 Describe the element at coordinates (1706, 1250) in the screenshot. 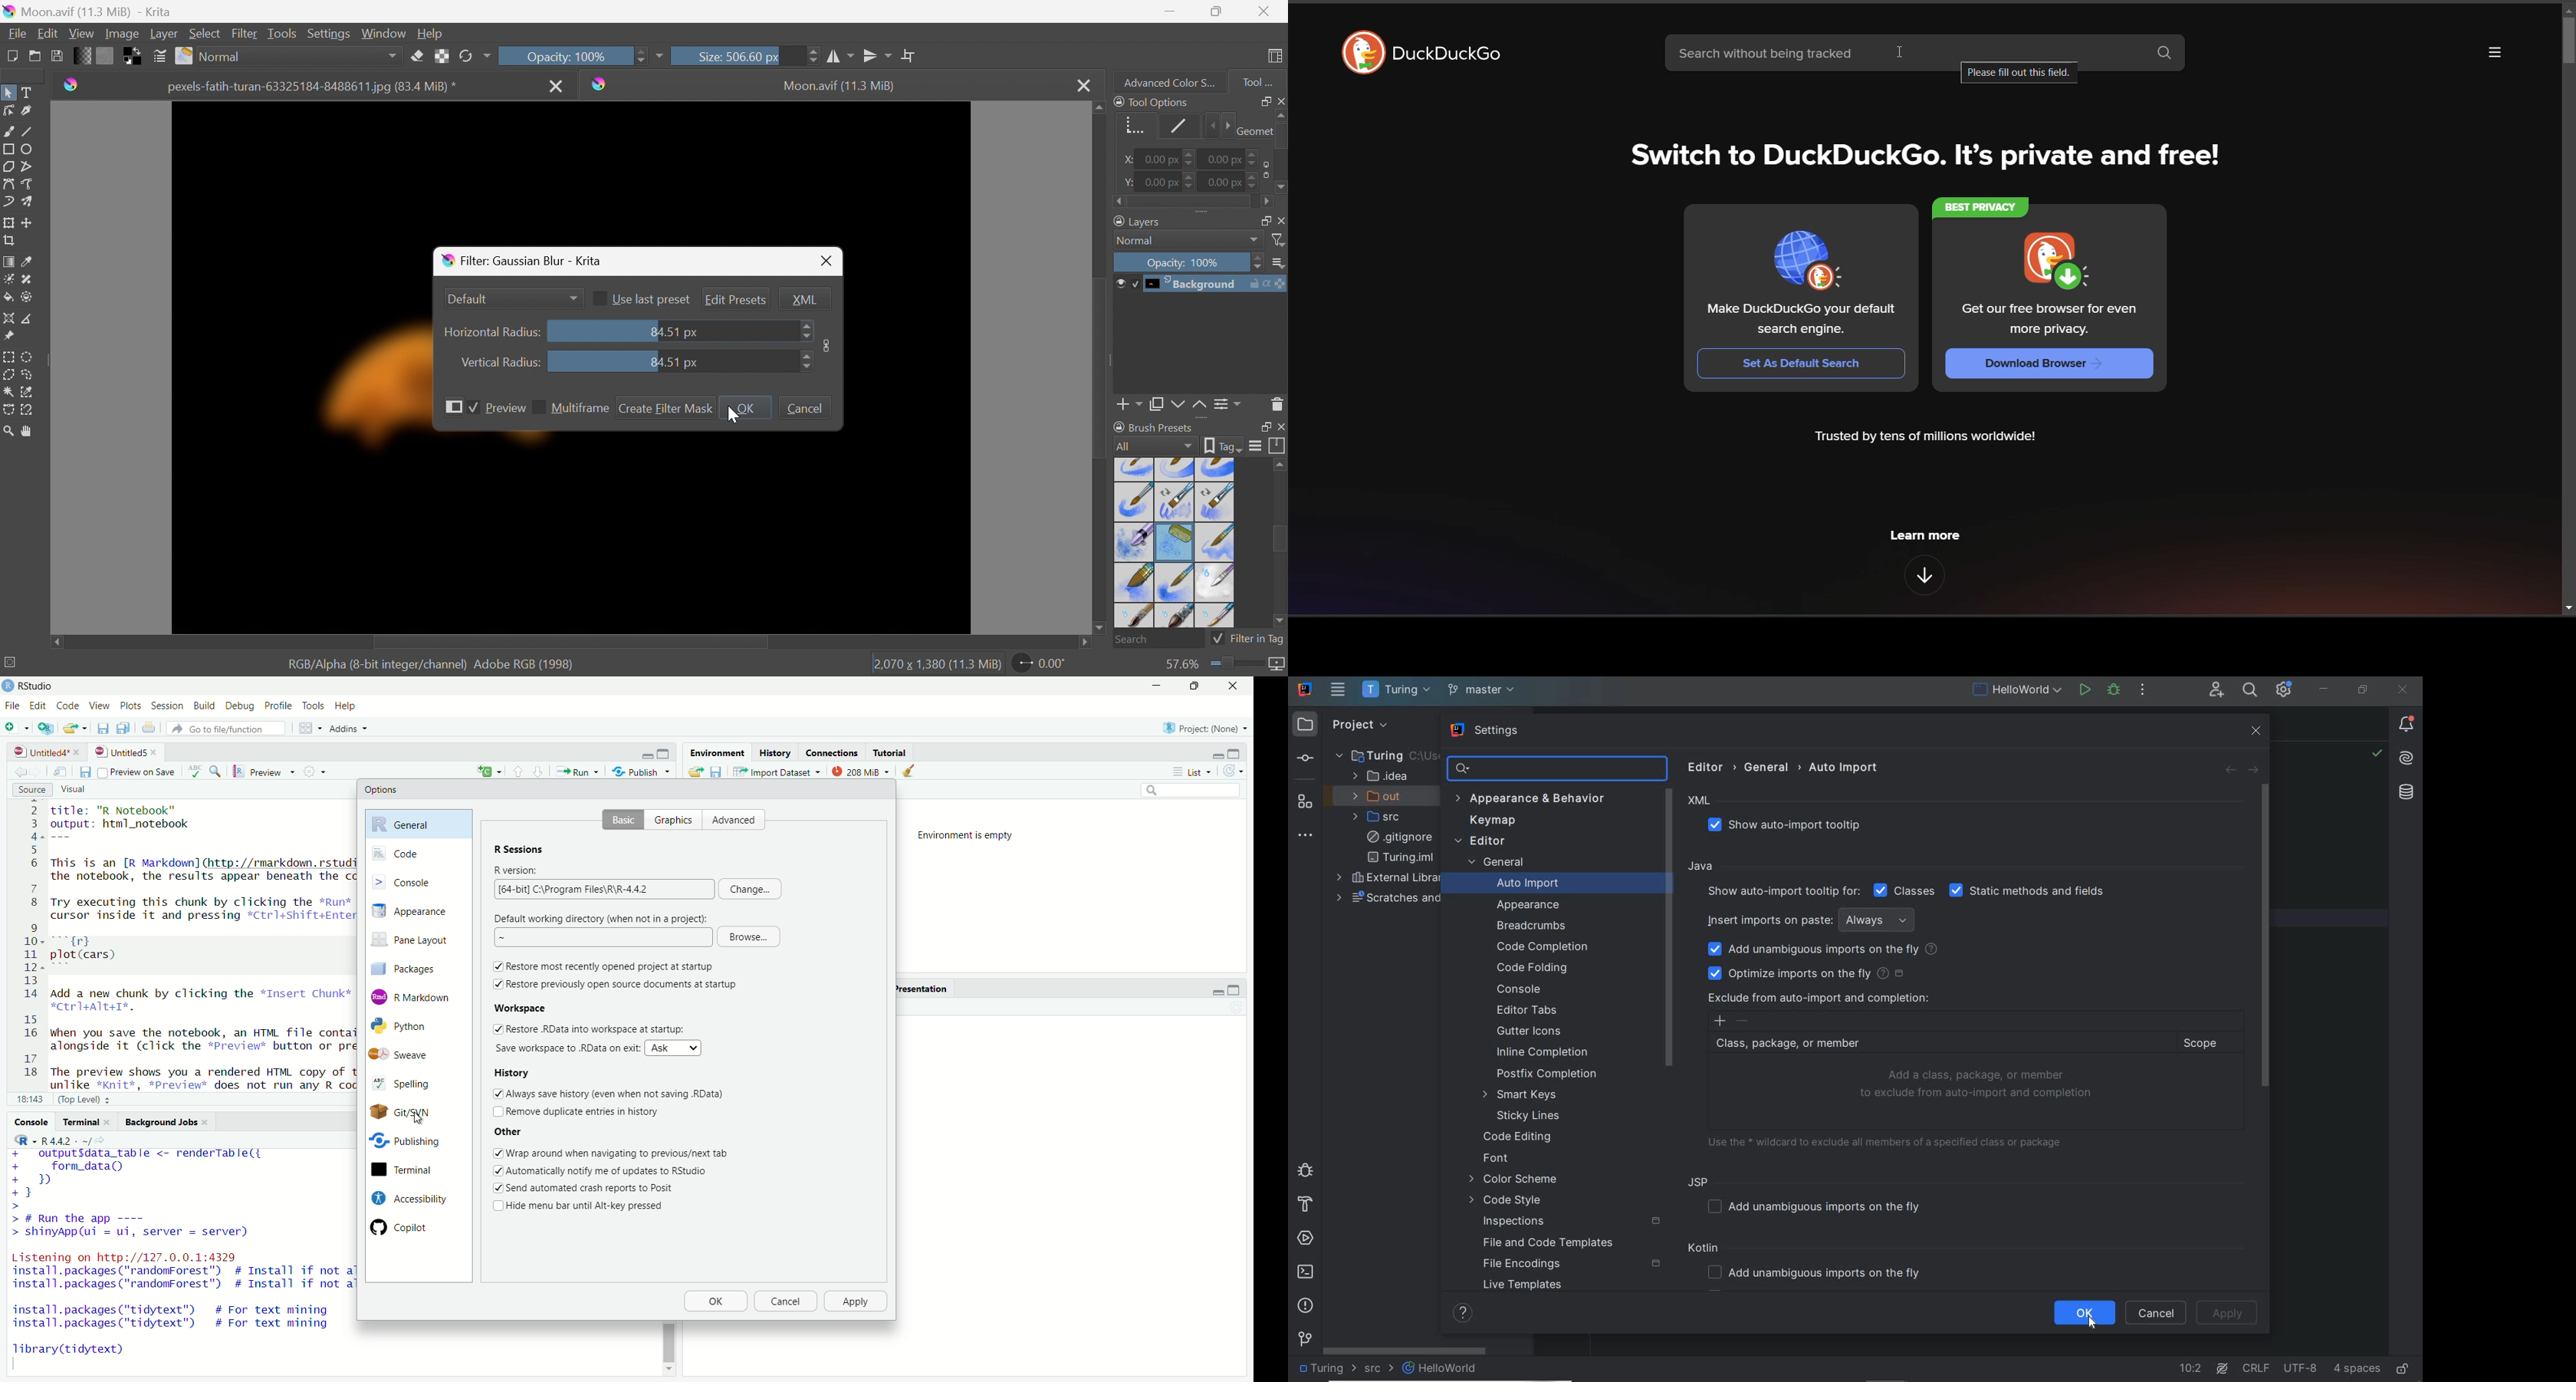

I see `KOTLIN` at that location.